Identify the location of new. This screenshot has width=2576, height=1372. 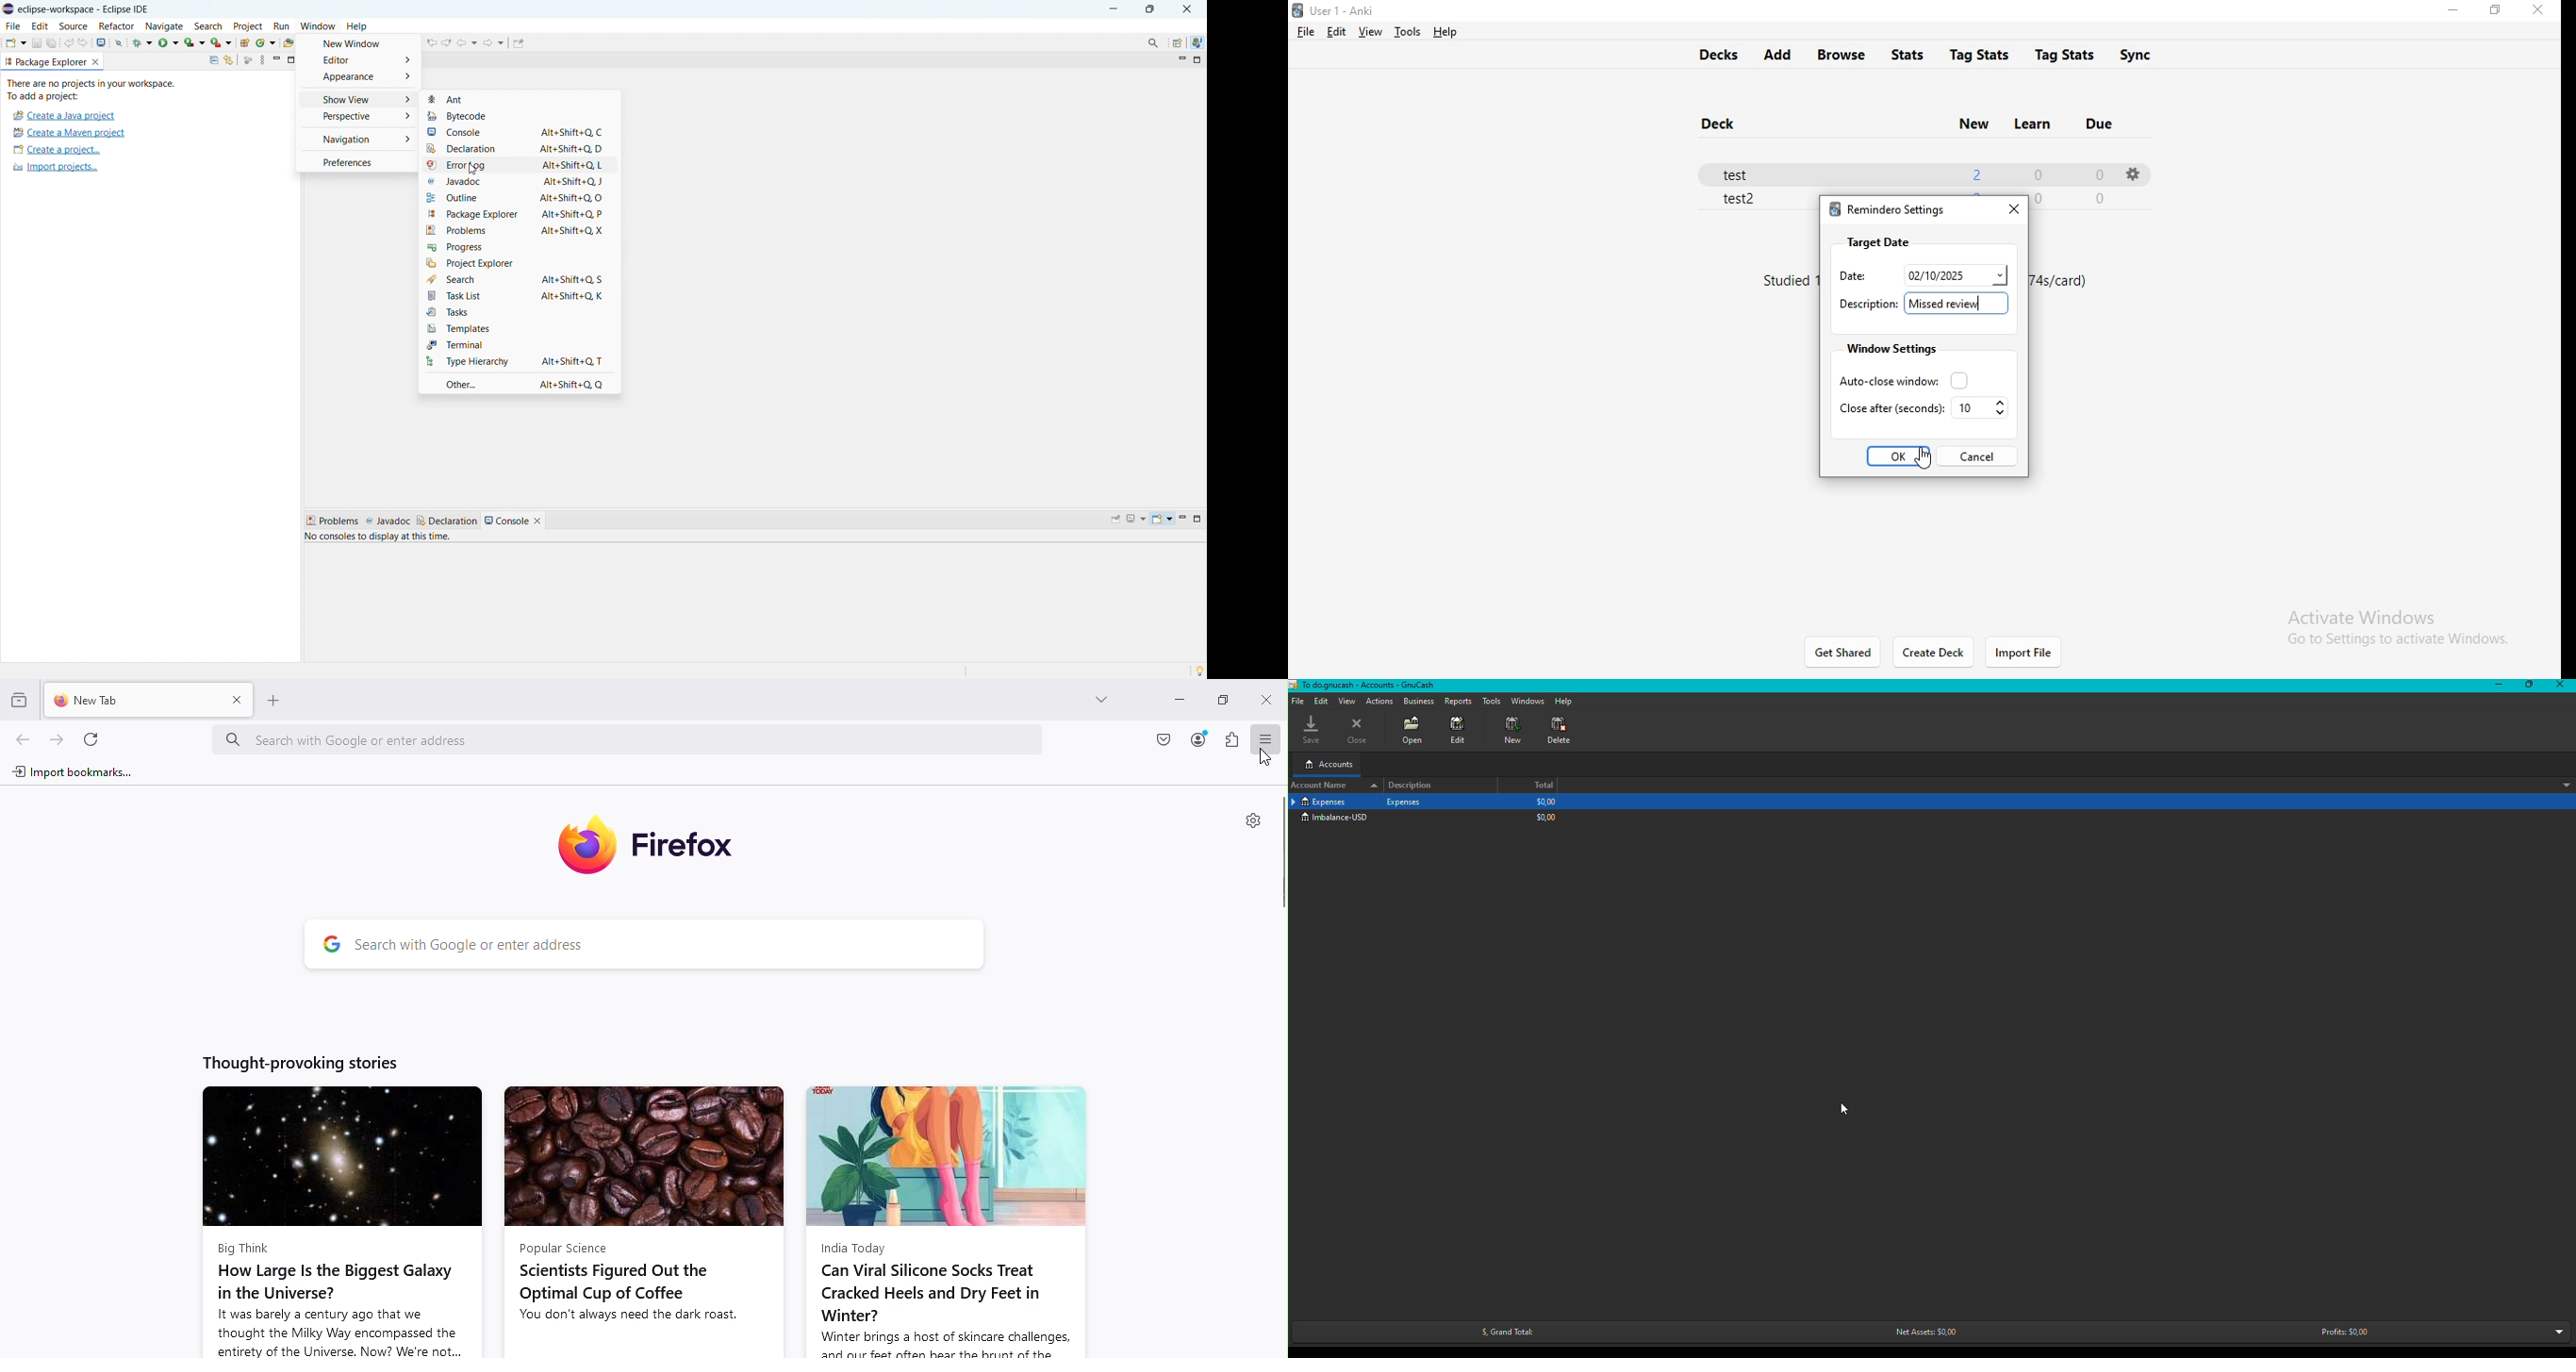
(1972, 122).